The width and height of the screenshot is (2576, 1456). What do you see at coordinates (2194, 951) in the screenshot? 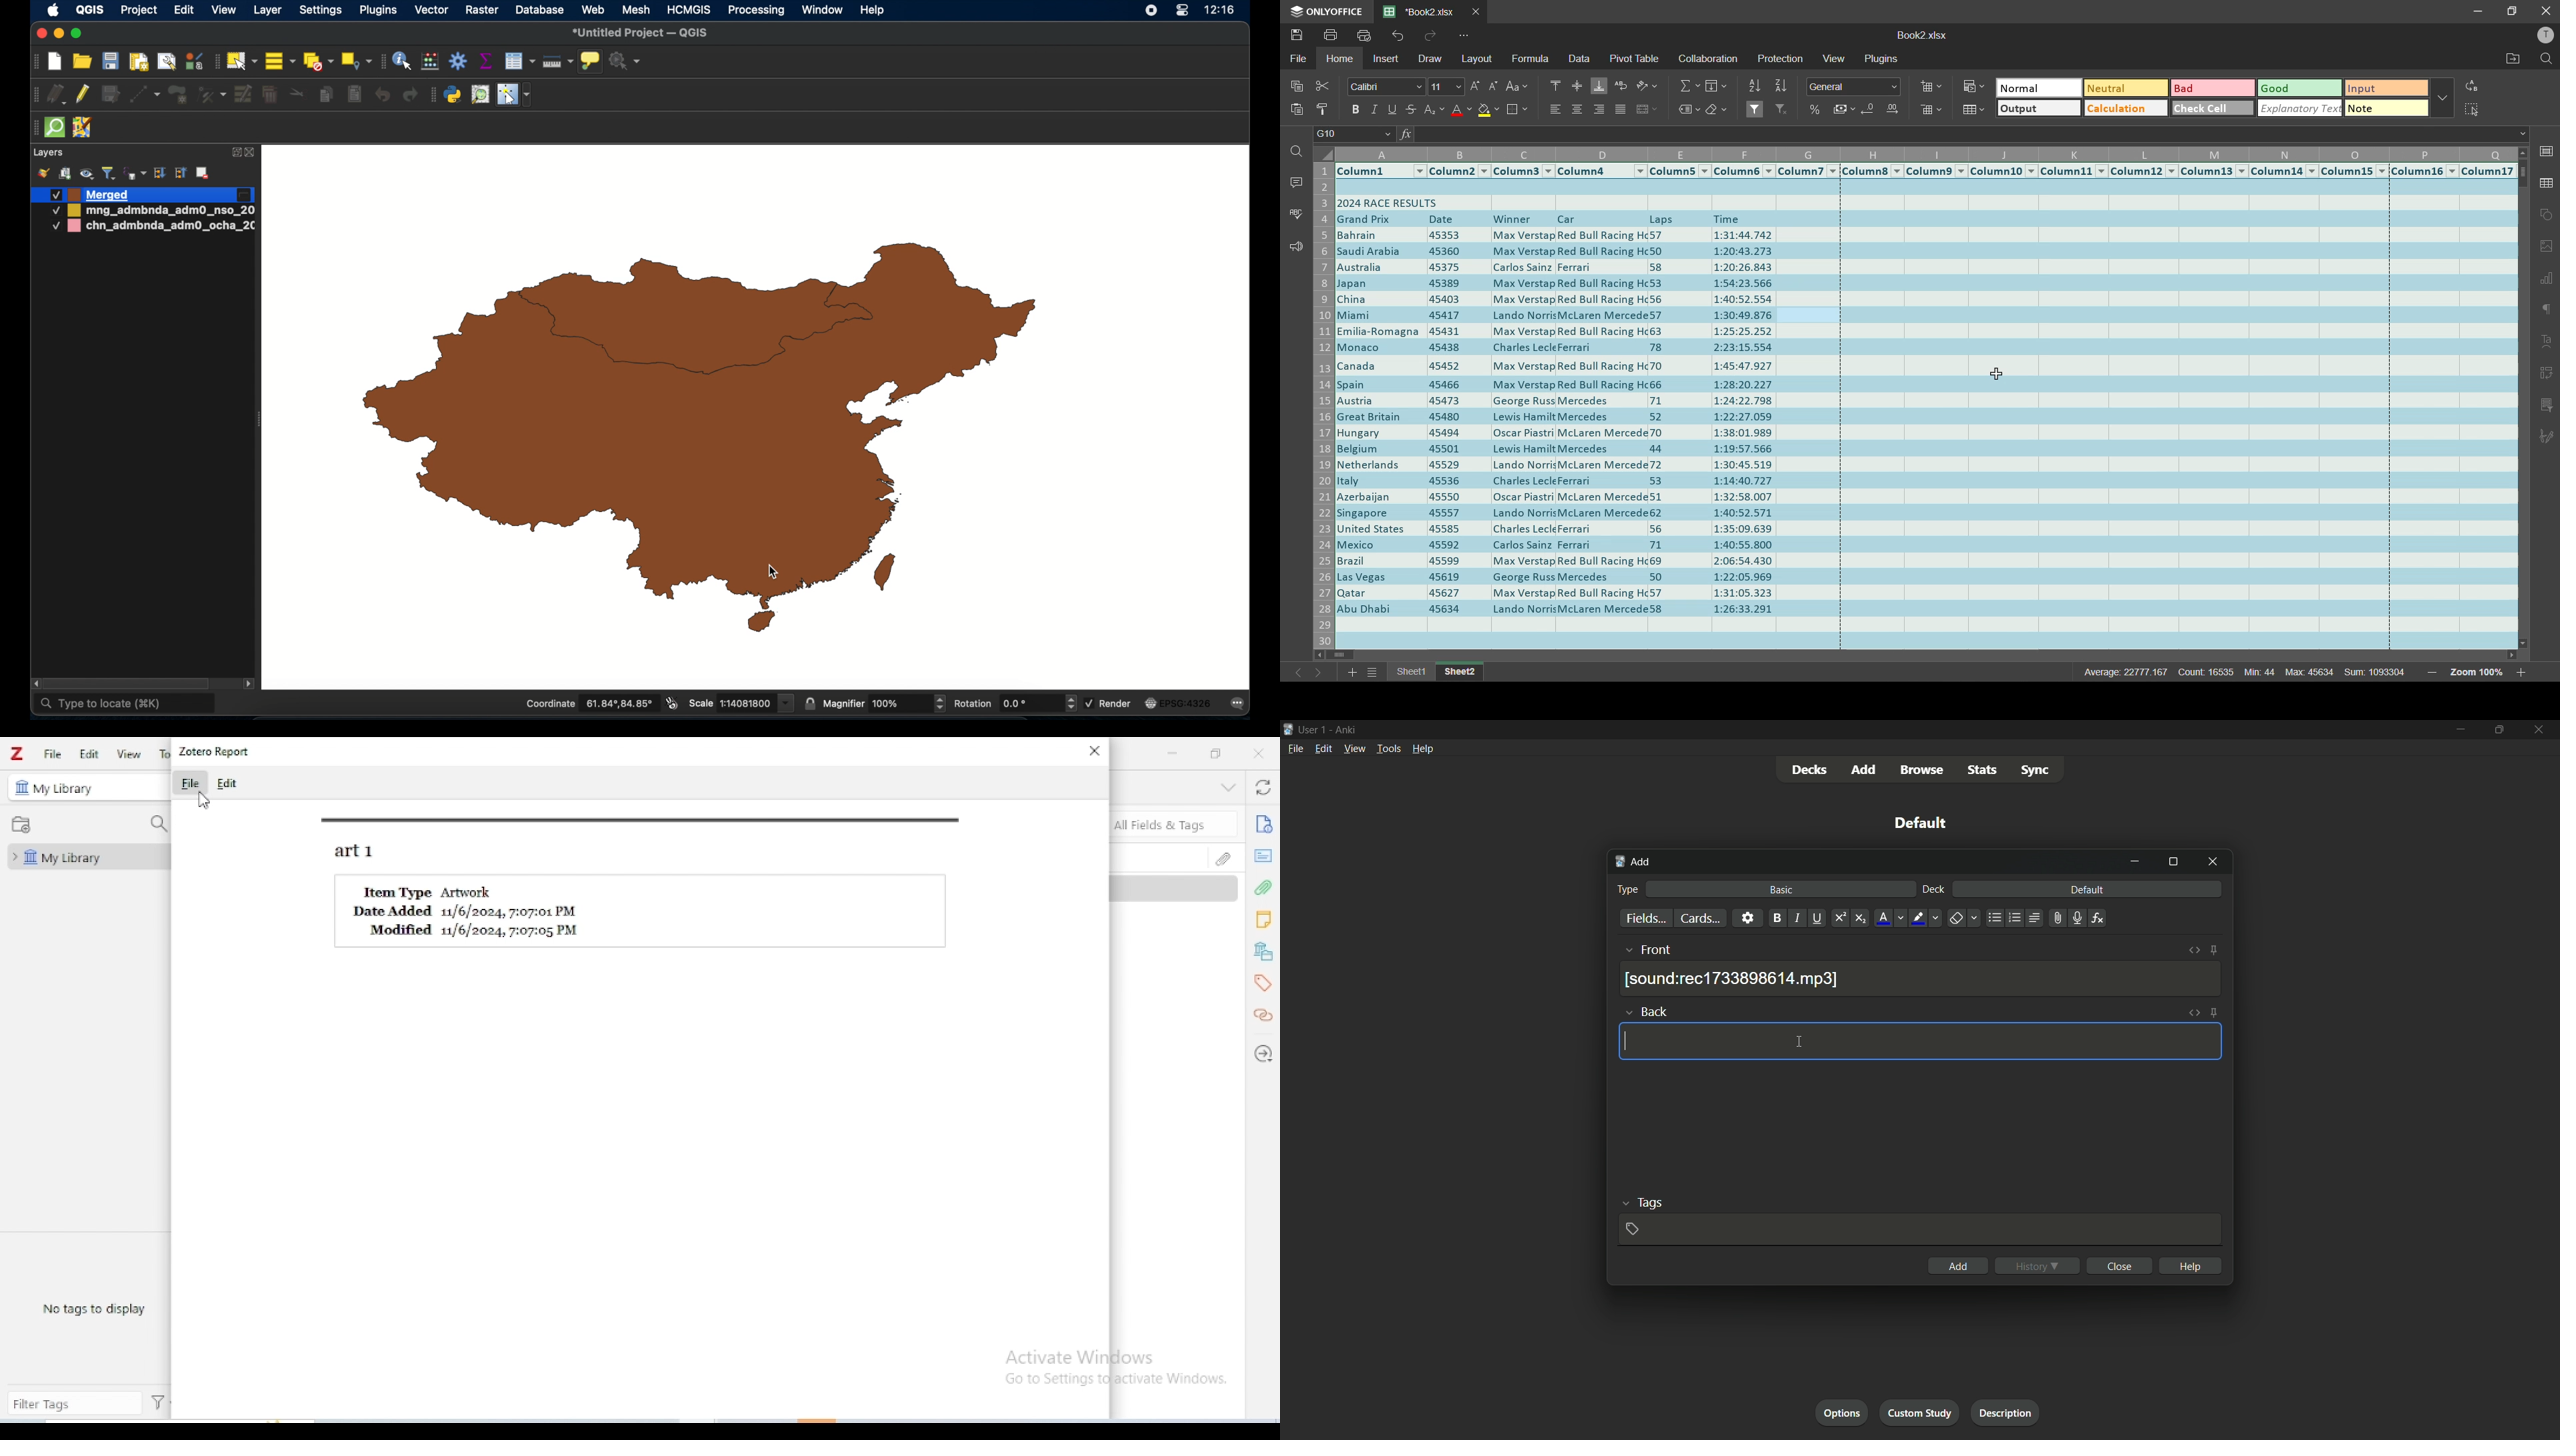
I see `toggle html editor` at bounding box center [2194, 951].